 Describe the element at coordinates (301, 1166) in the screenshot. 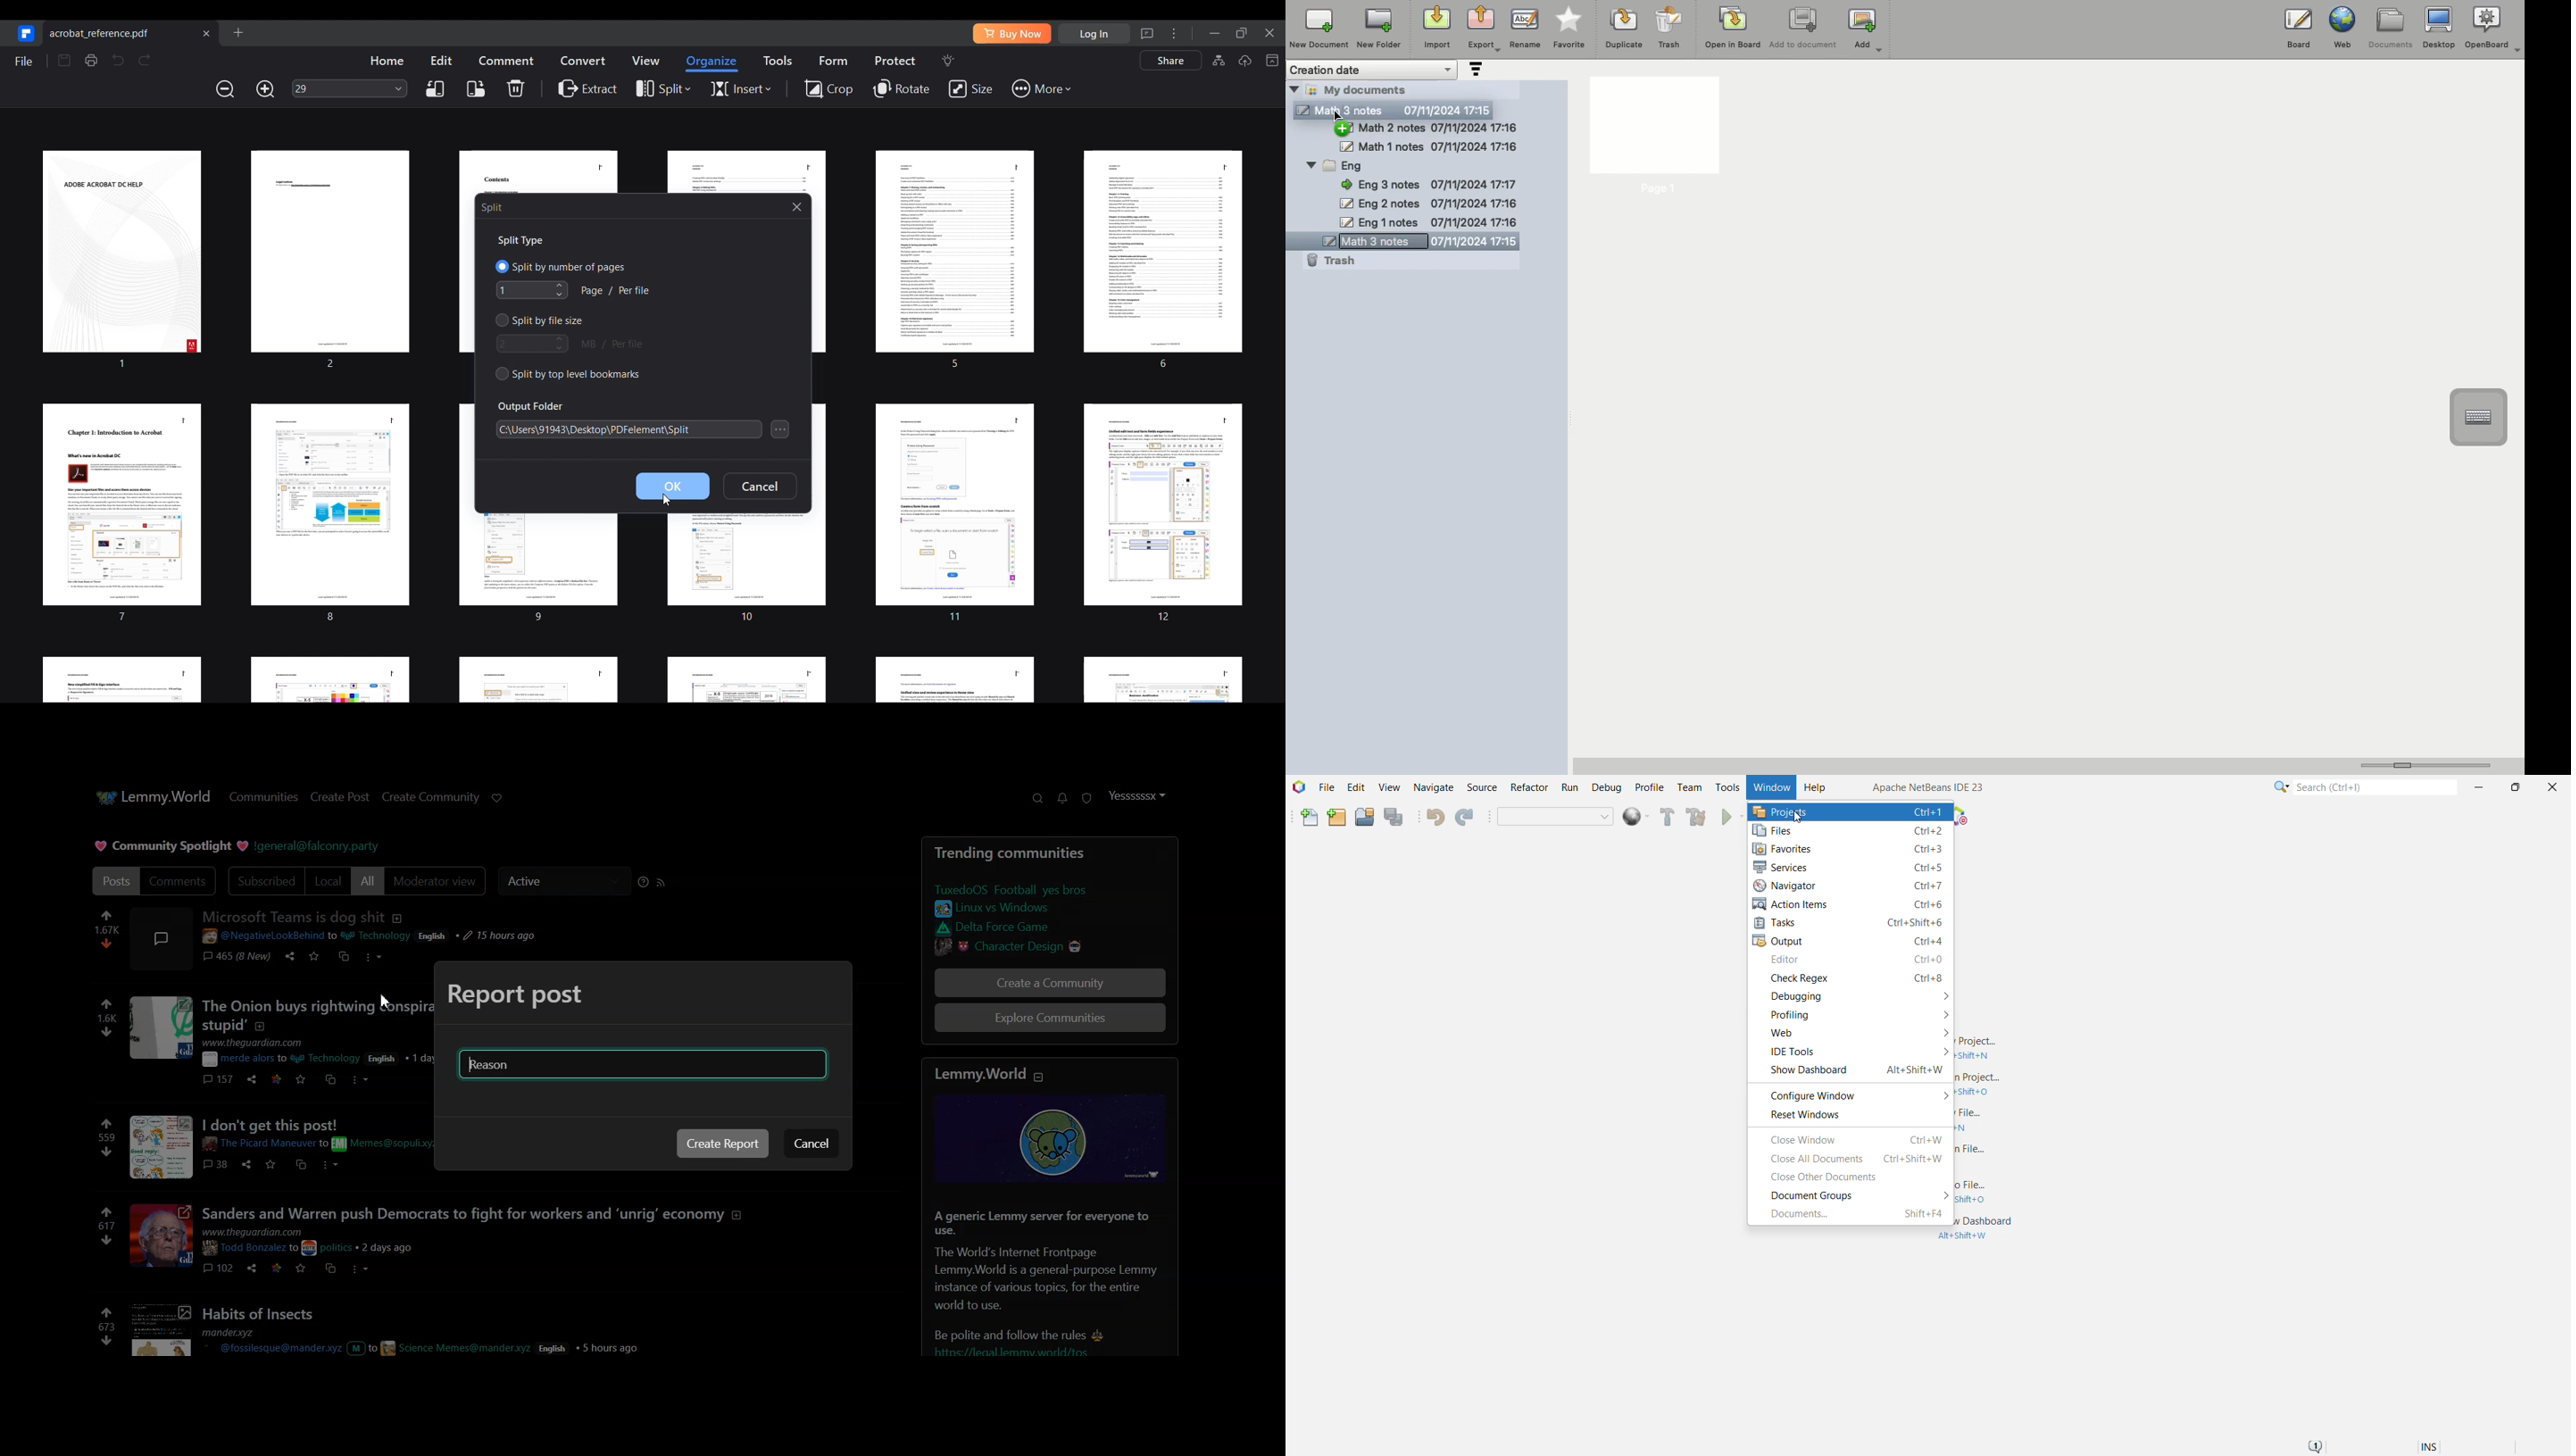

I see `cs` at that location.